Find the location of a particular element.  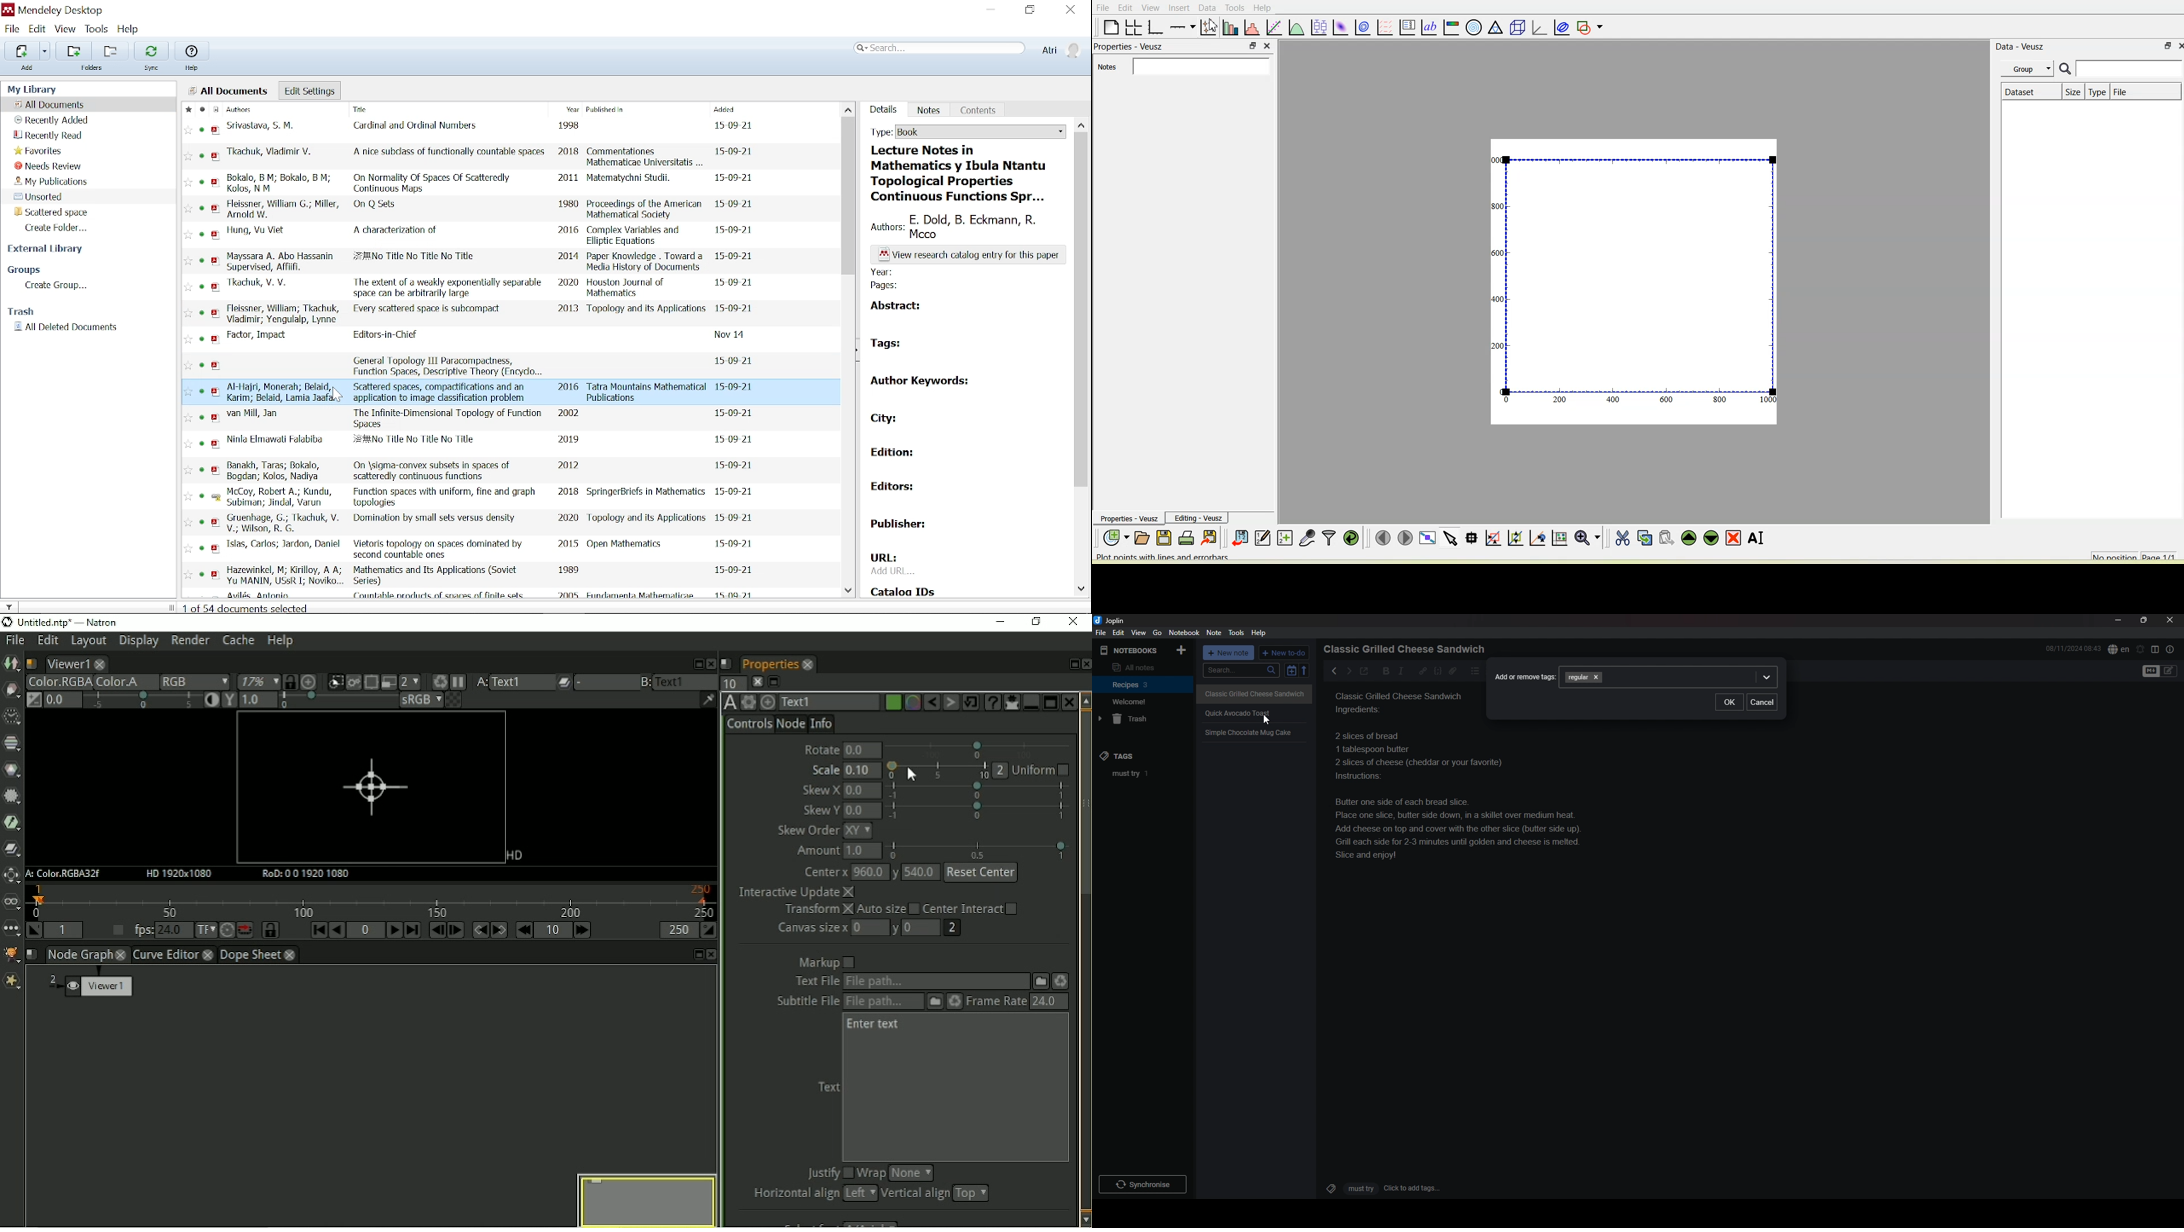

Plot points with lines and errorbars is located at coordinates (1167, 558).